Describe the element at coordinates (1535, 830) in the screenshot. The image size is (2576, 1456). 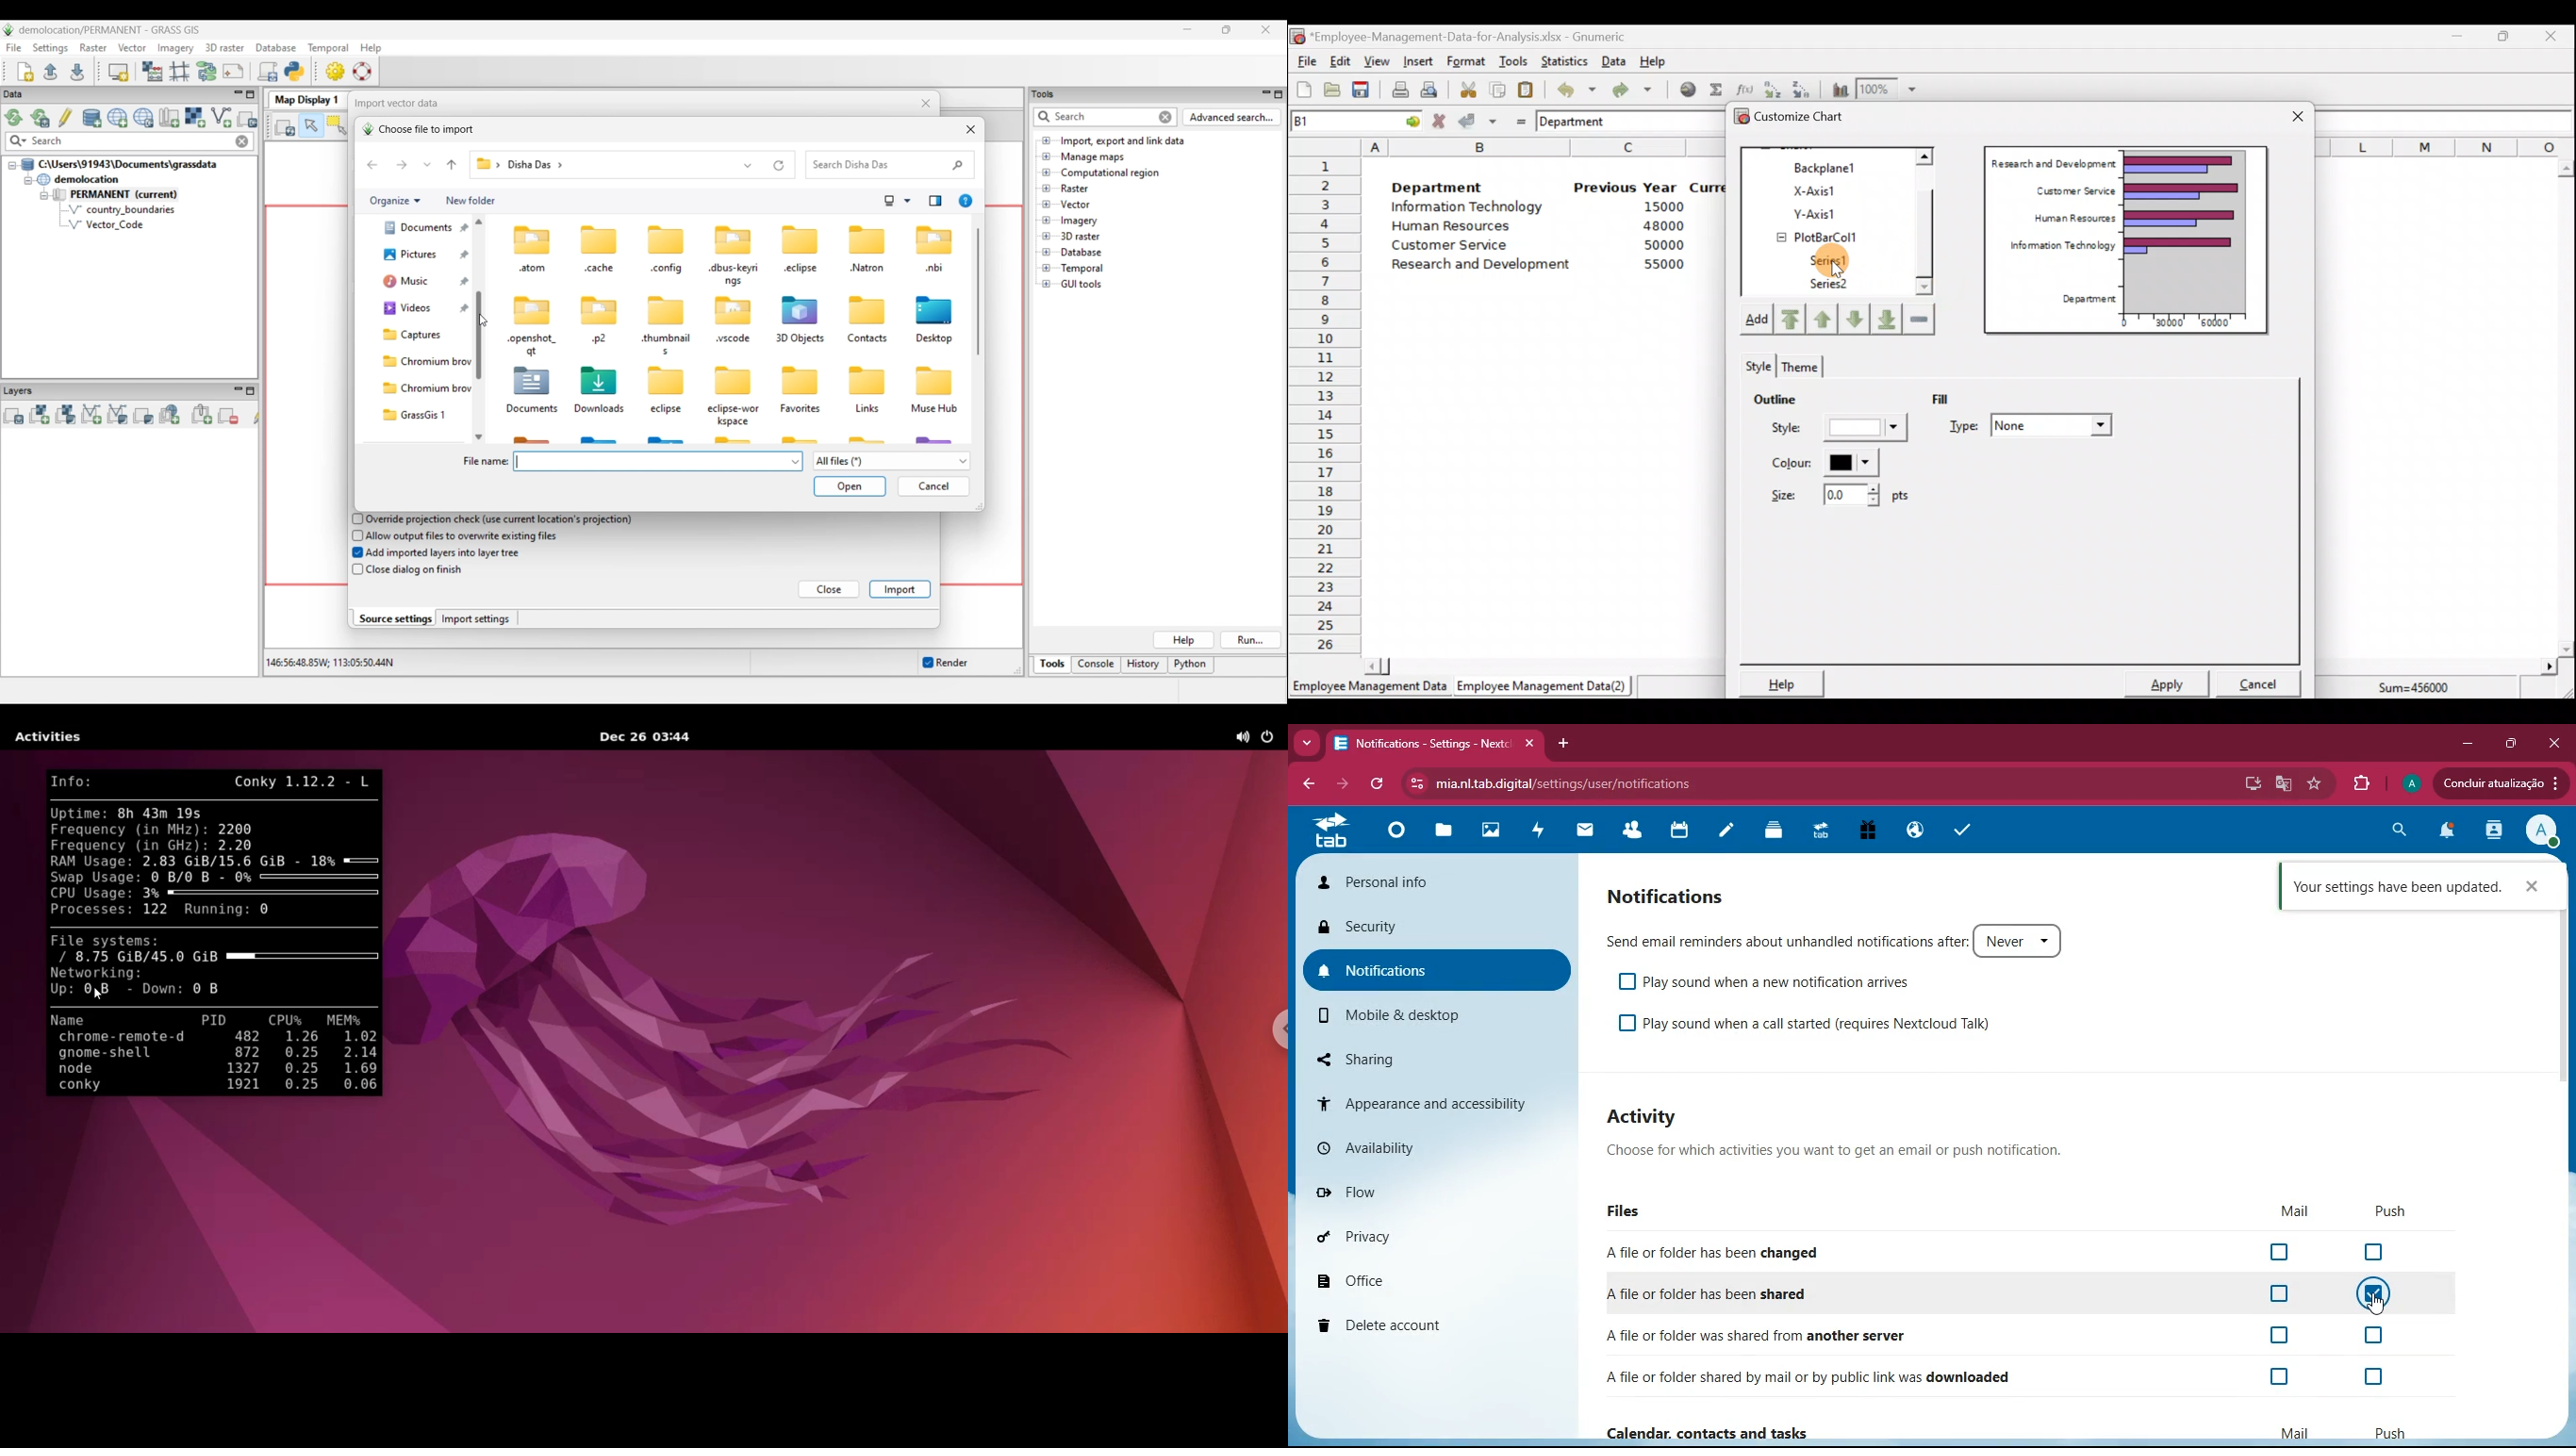
I see `activity` at that location.